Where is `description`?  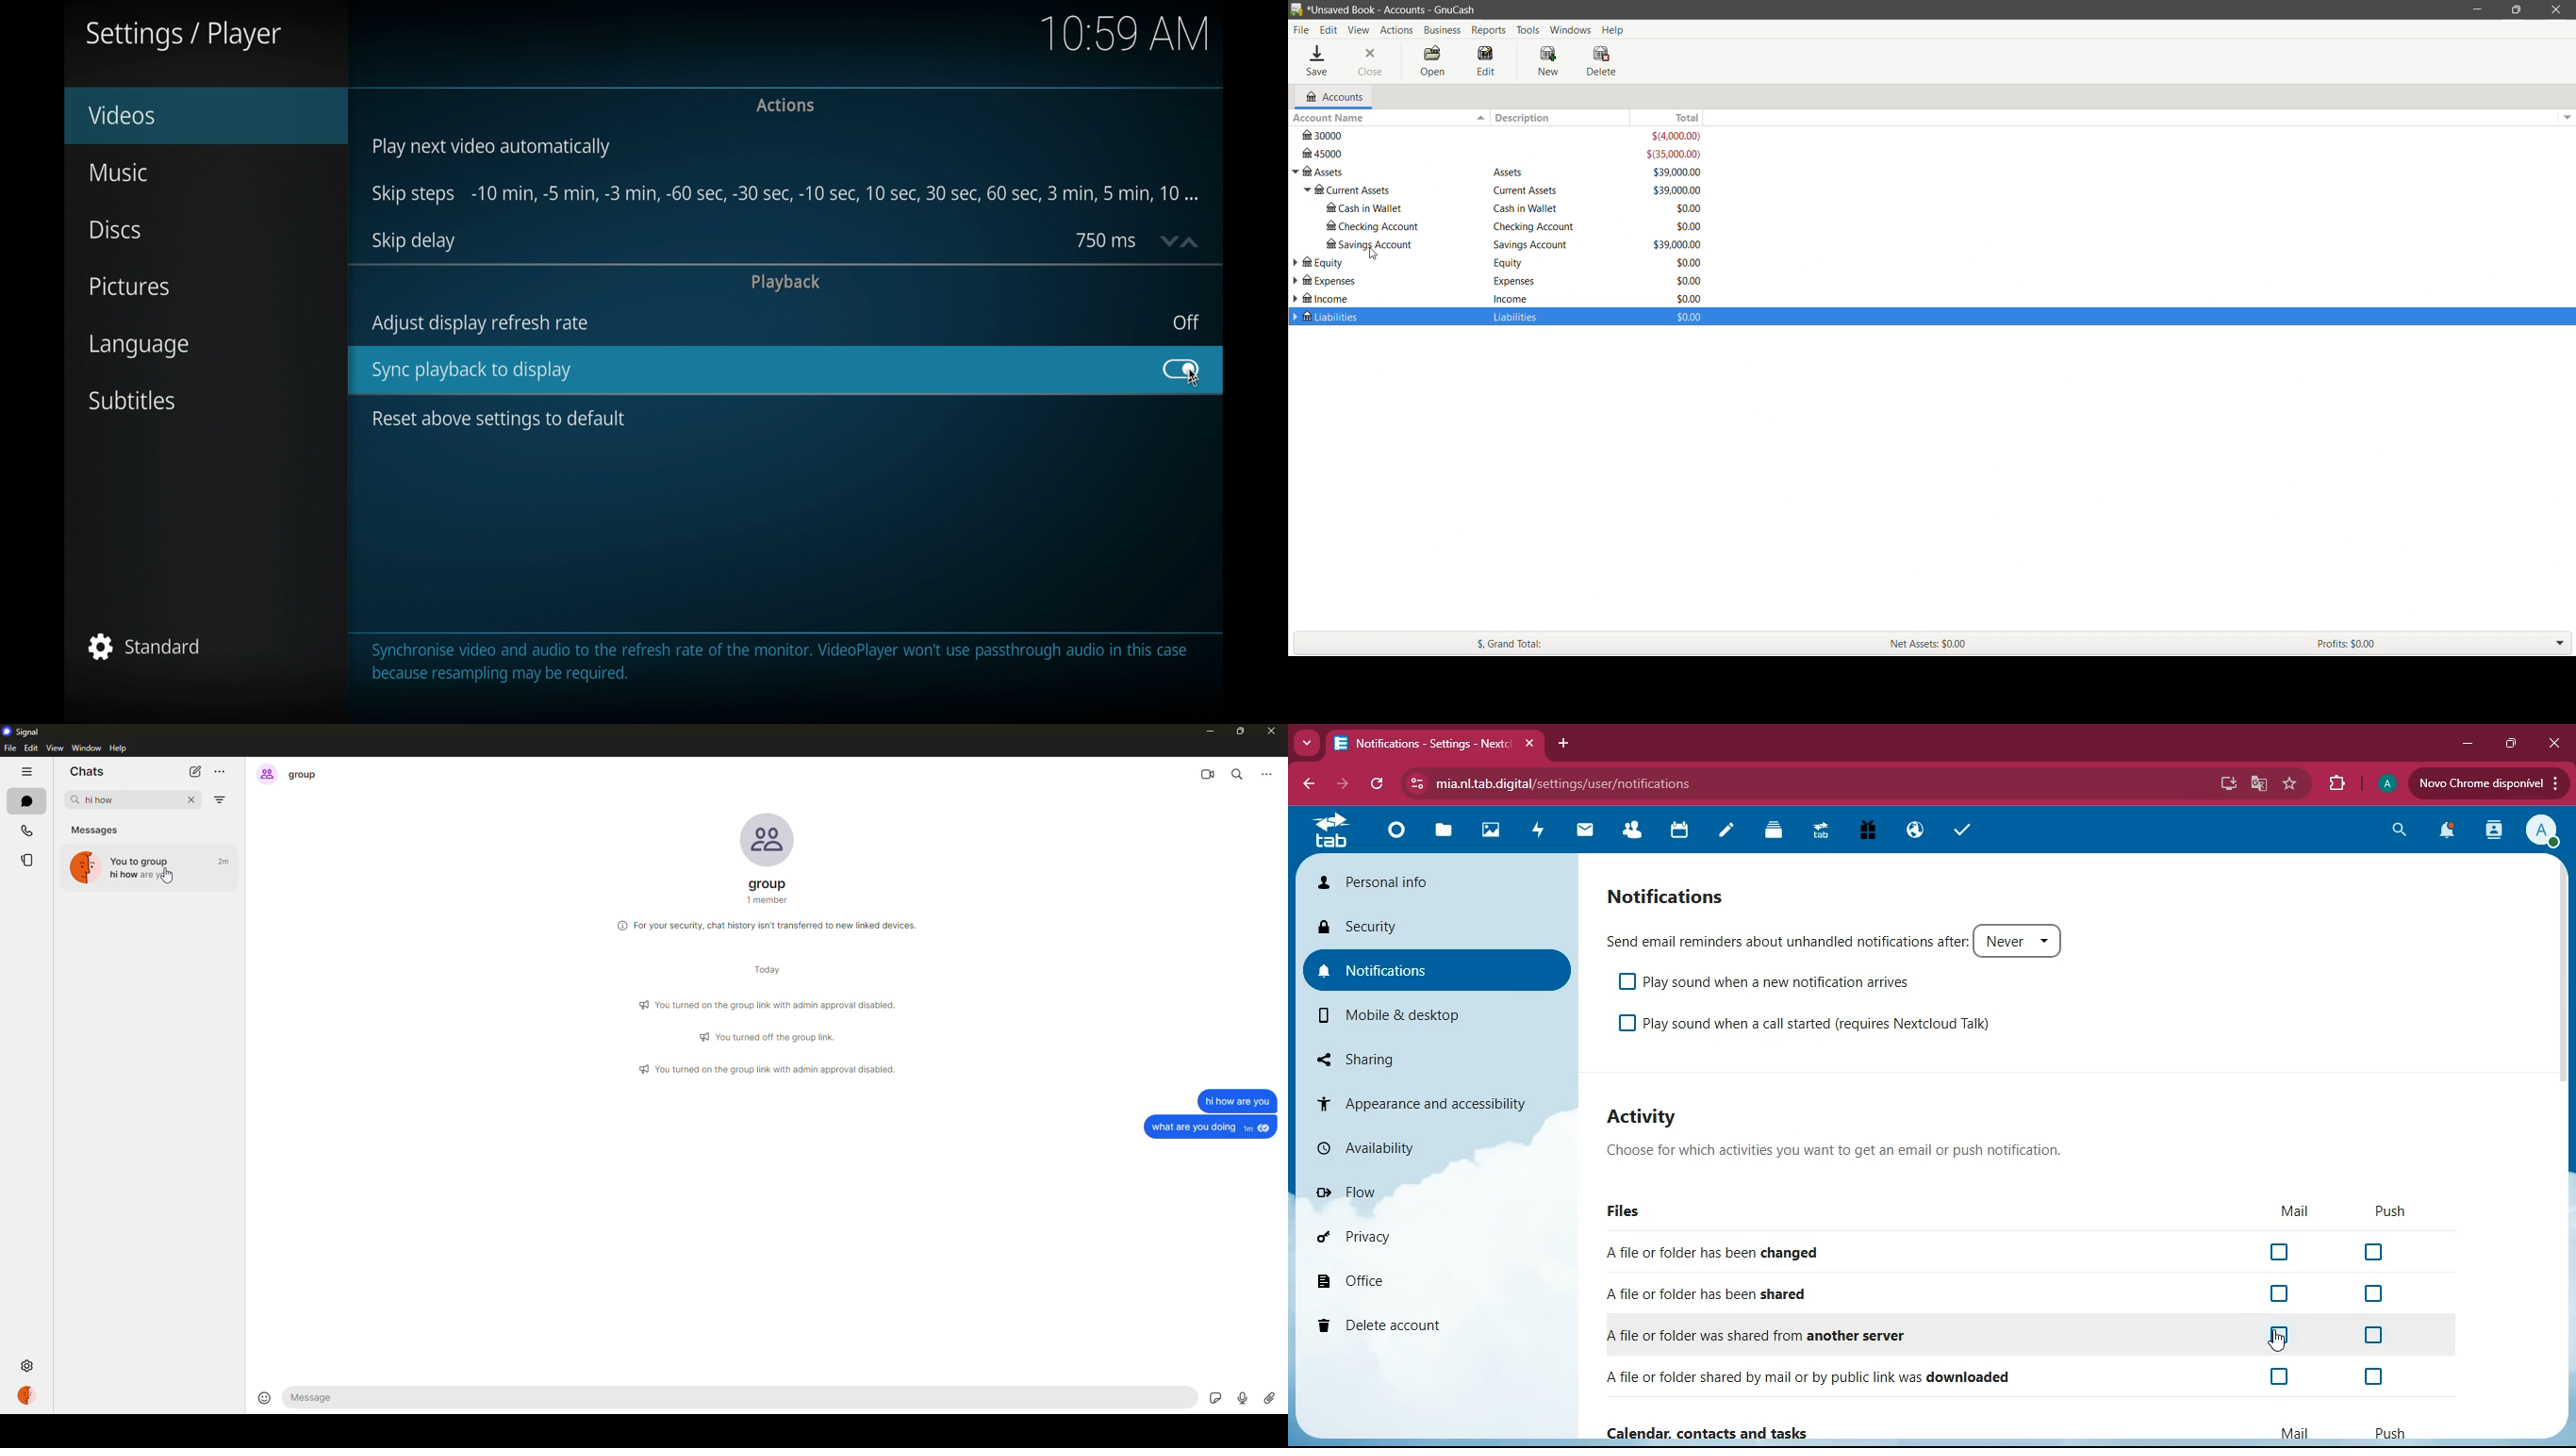 description is located at coordinates (1858, 1151).